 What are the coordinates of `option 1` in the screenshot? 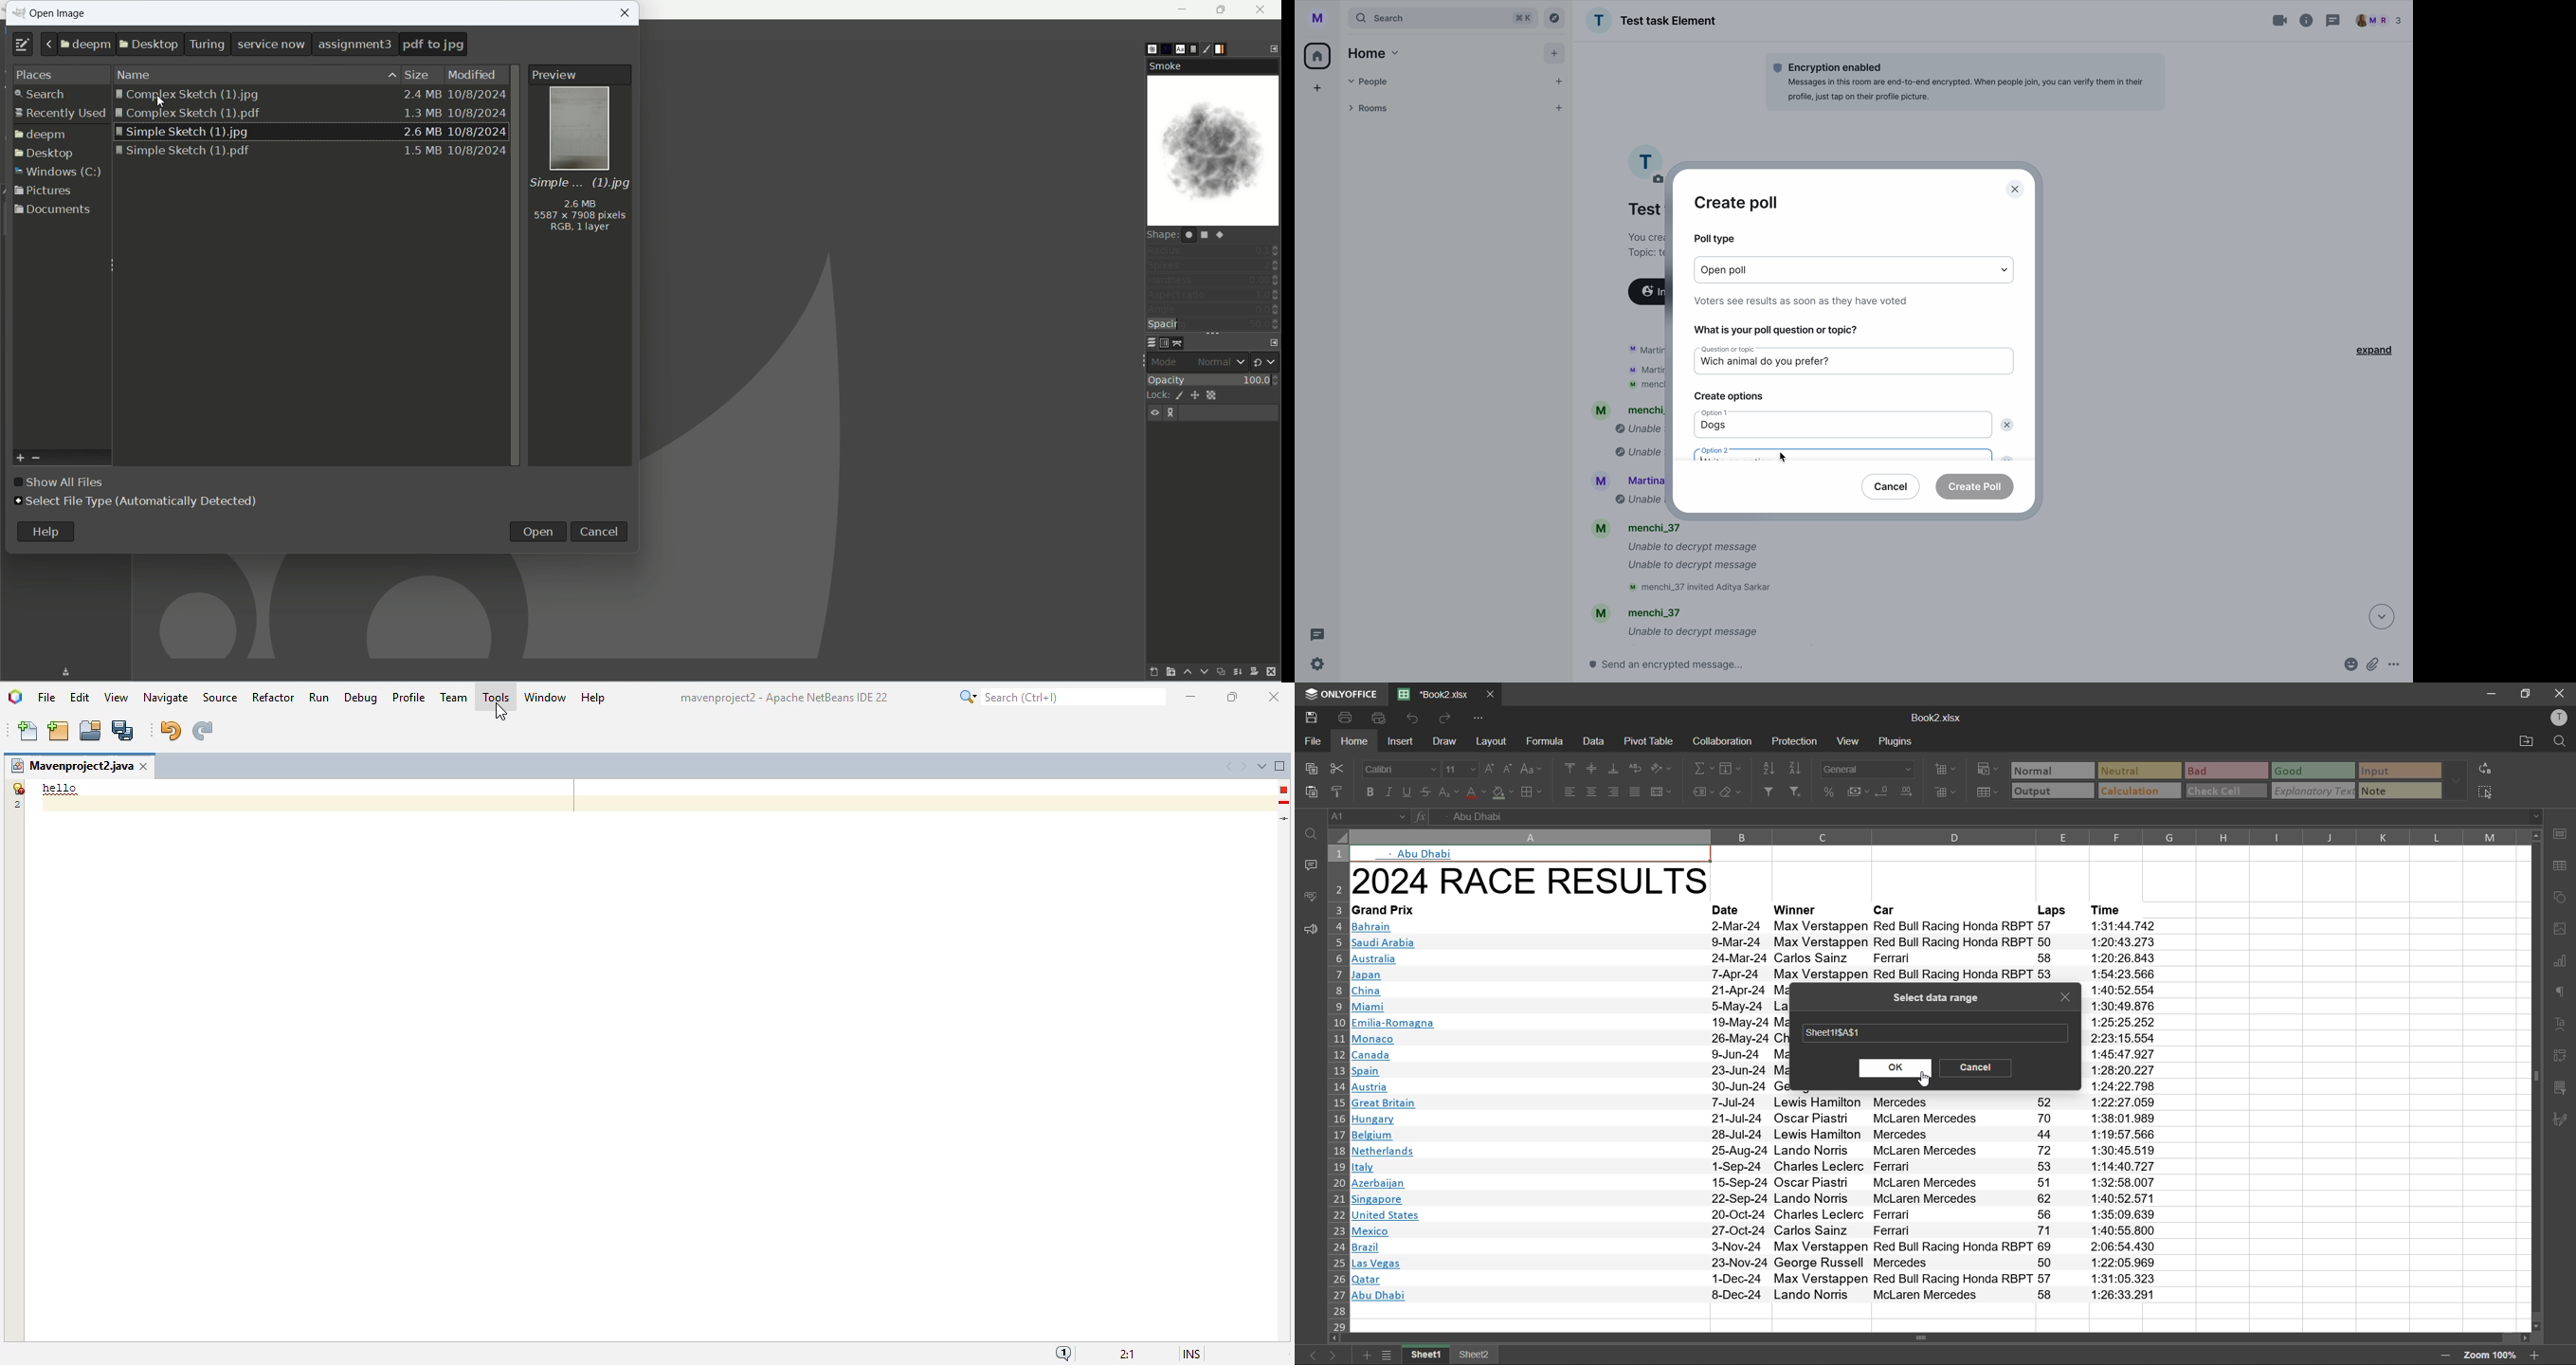 It's located at (1723, 414).